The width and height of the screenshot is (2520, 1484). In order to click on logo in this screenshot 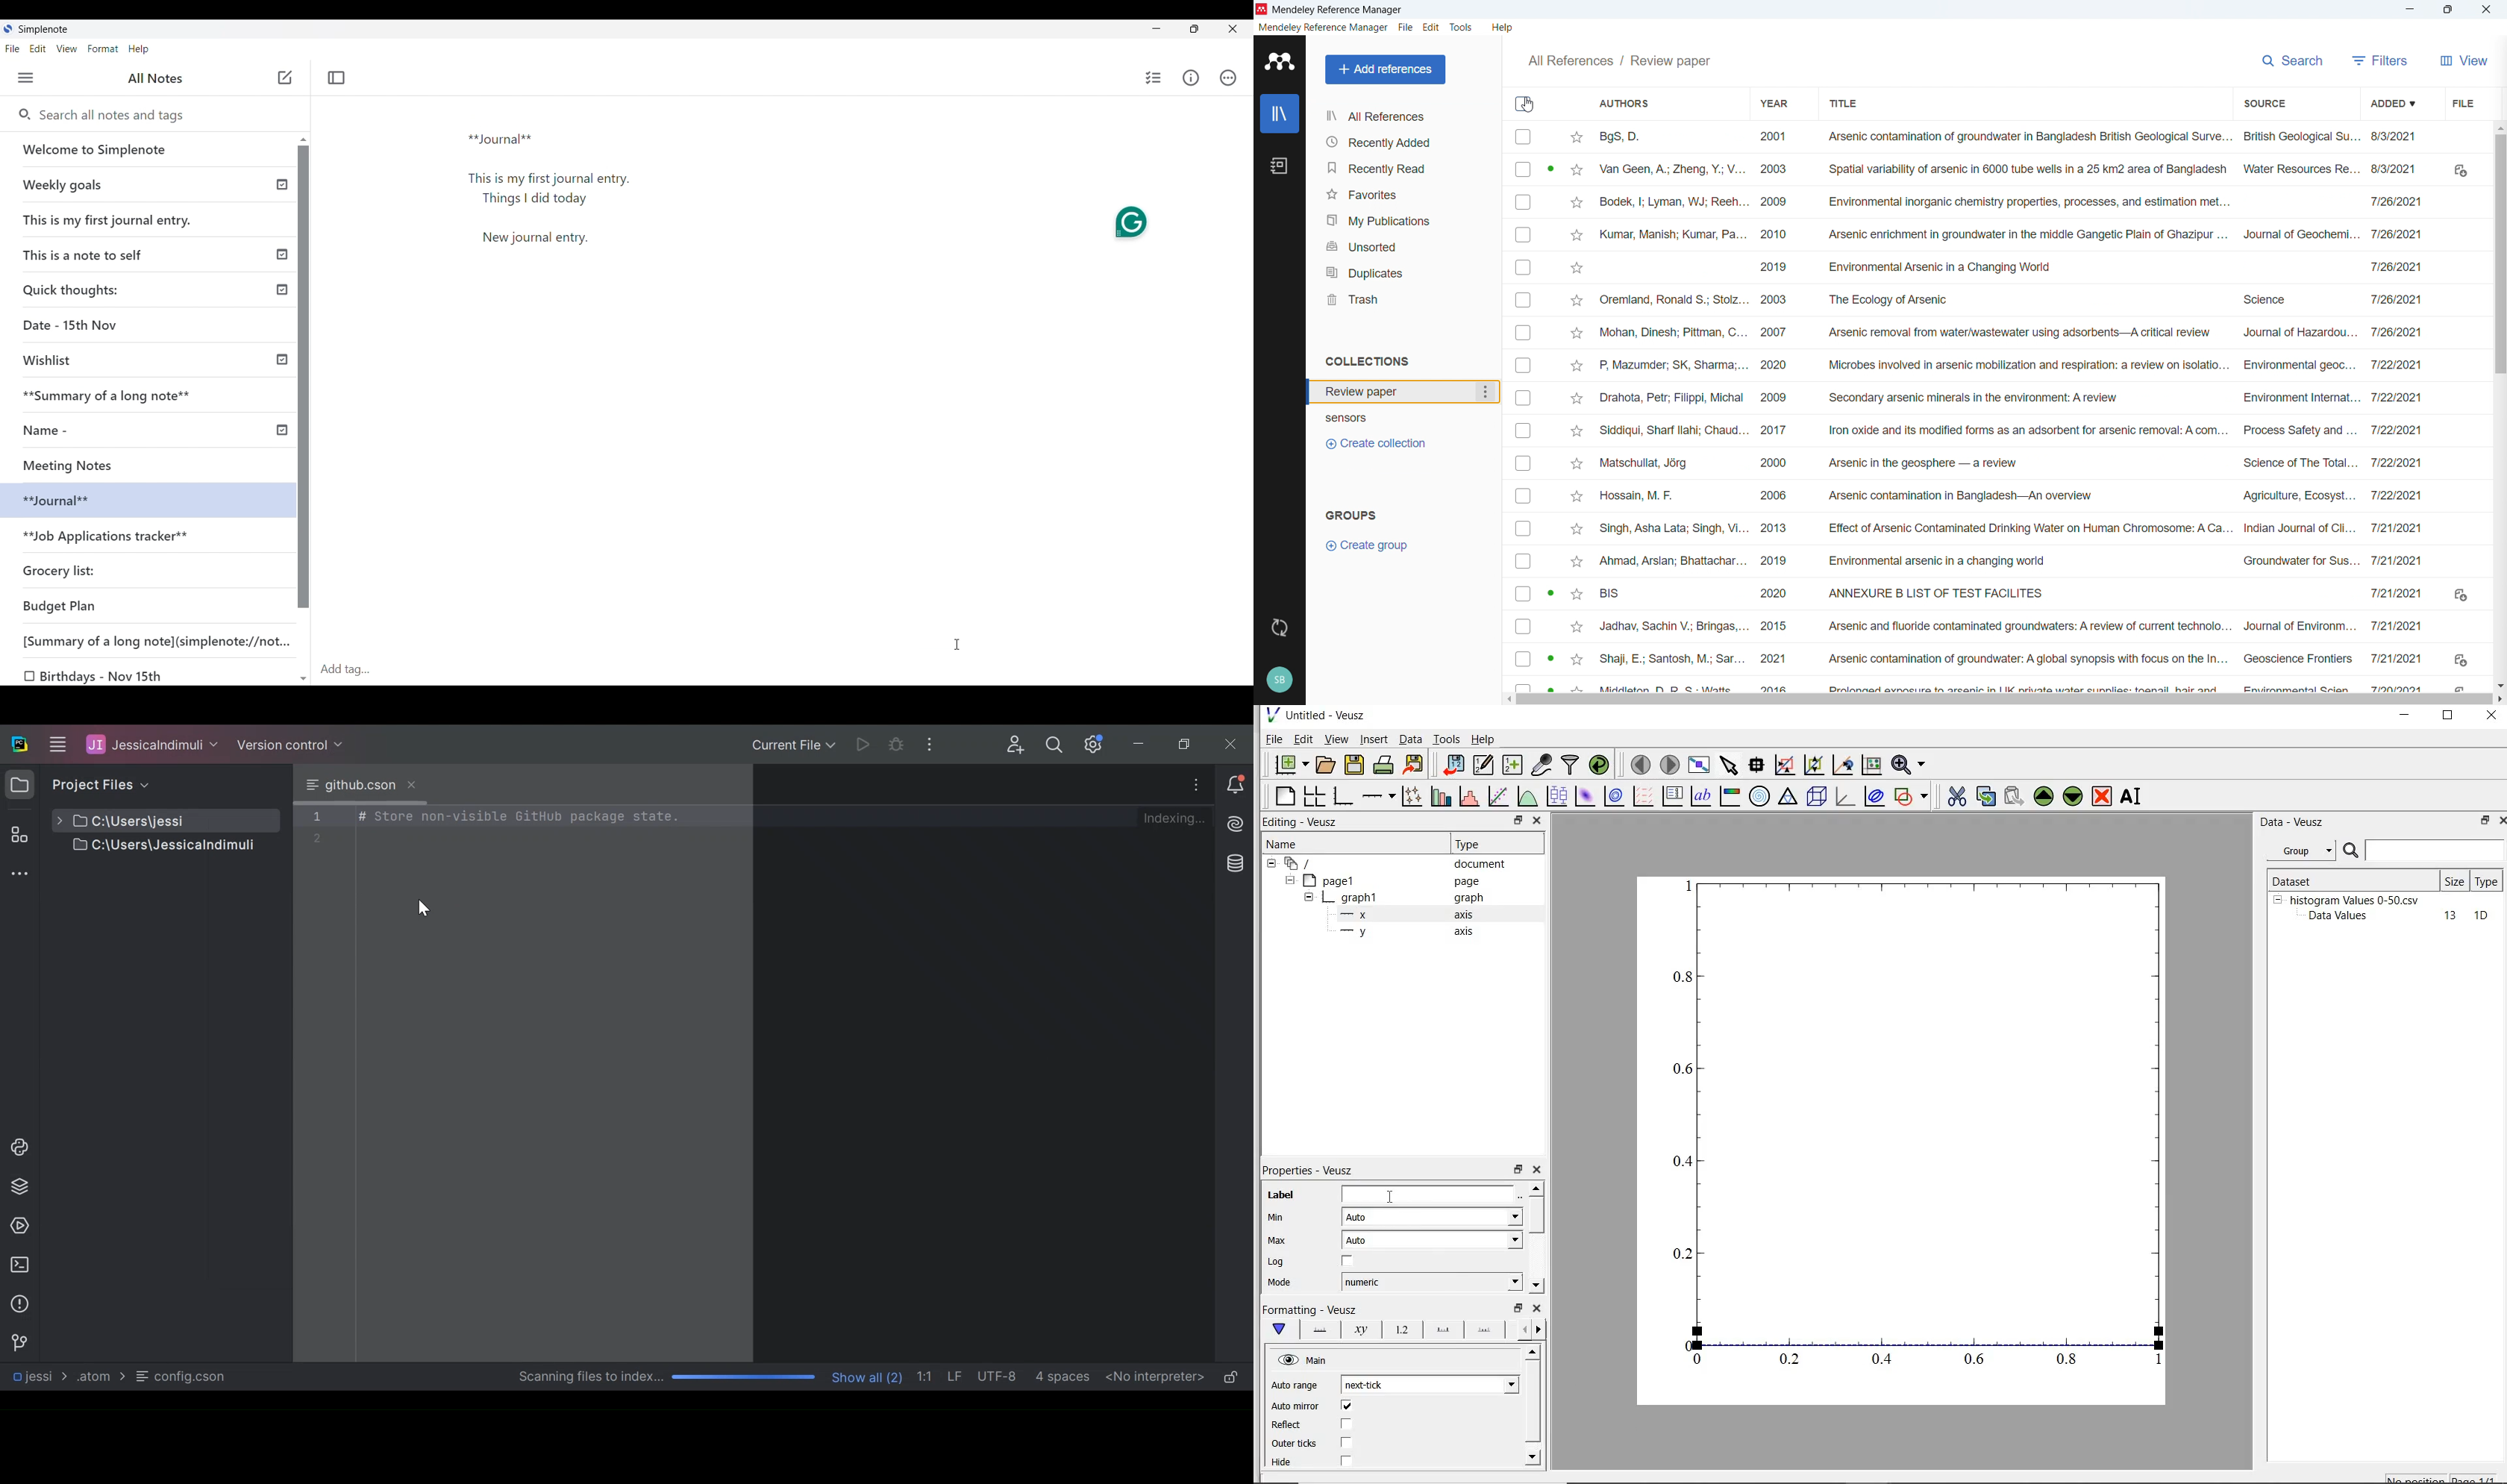, I will do `click(1262, 9)`.